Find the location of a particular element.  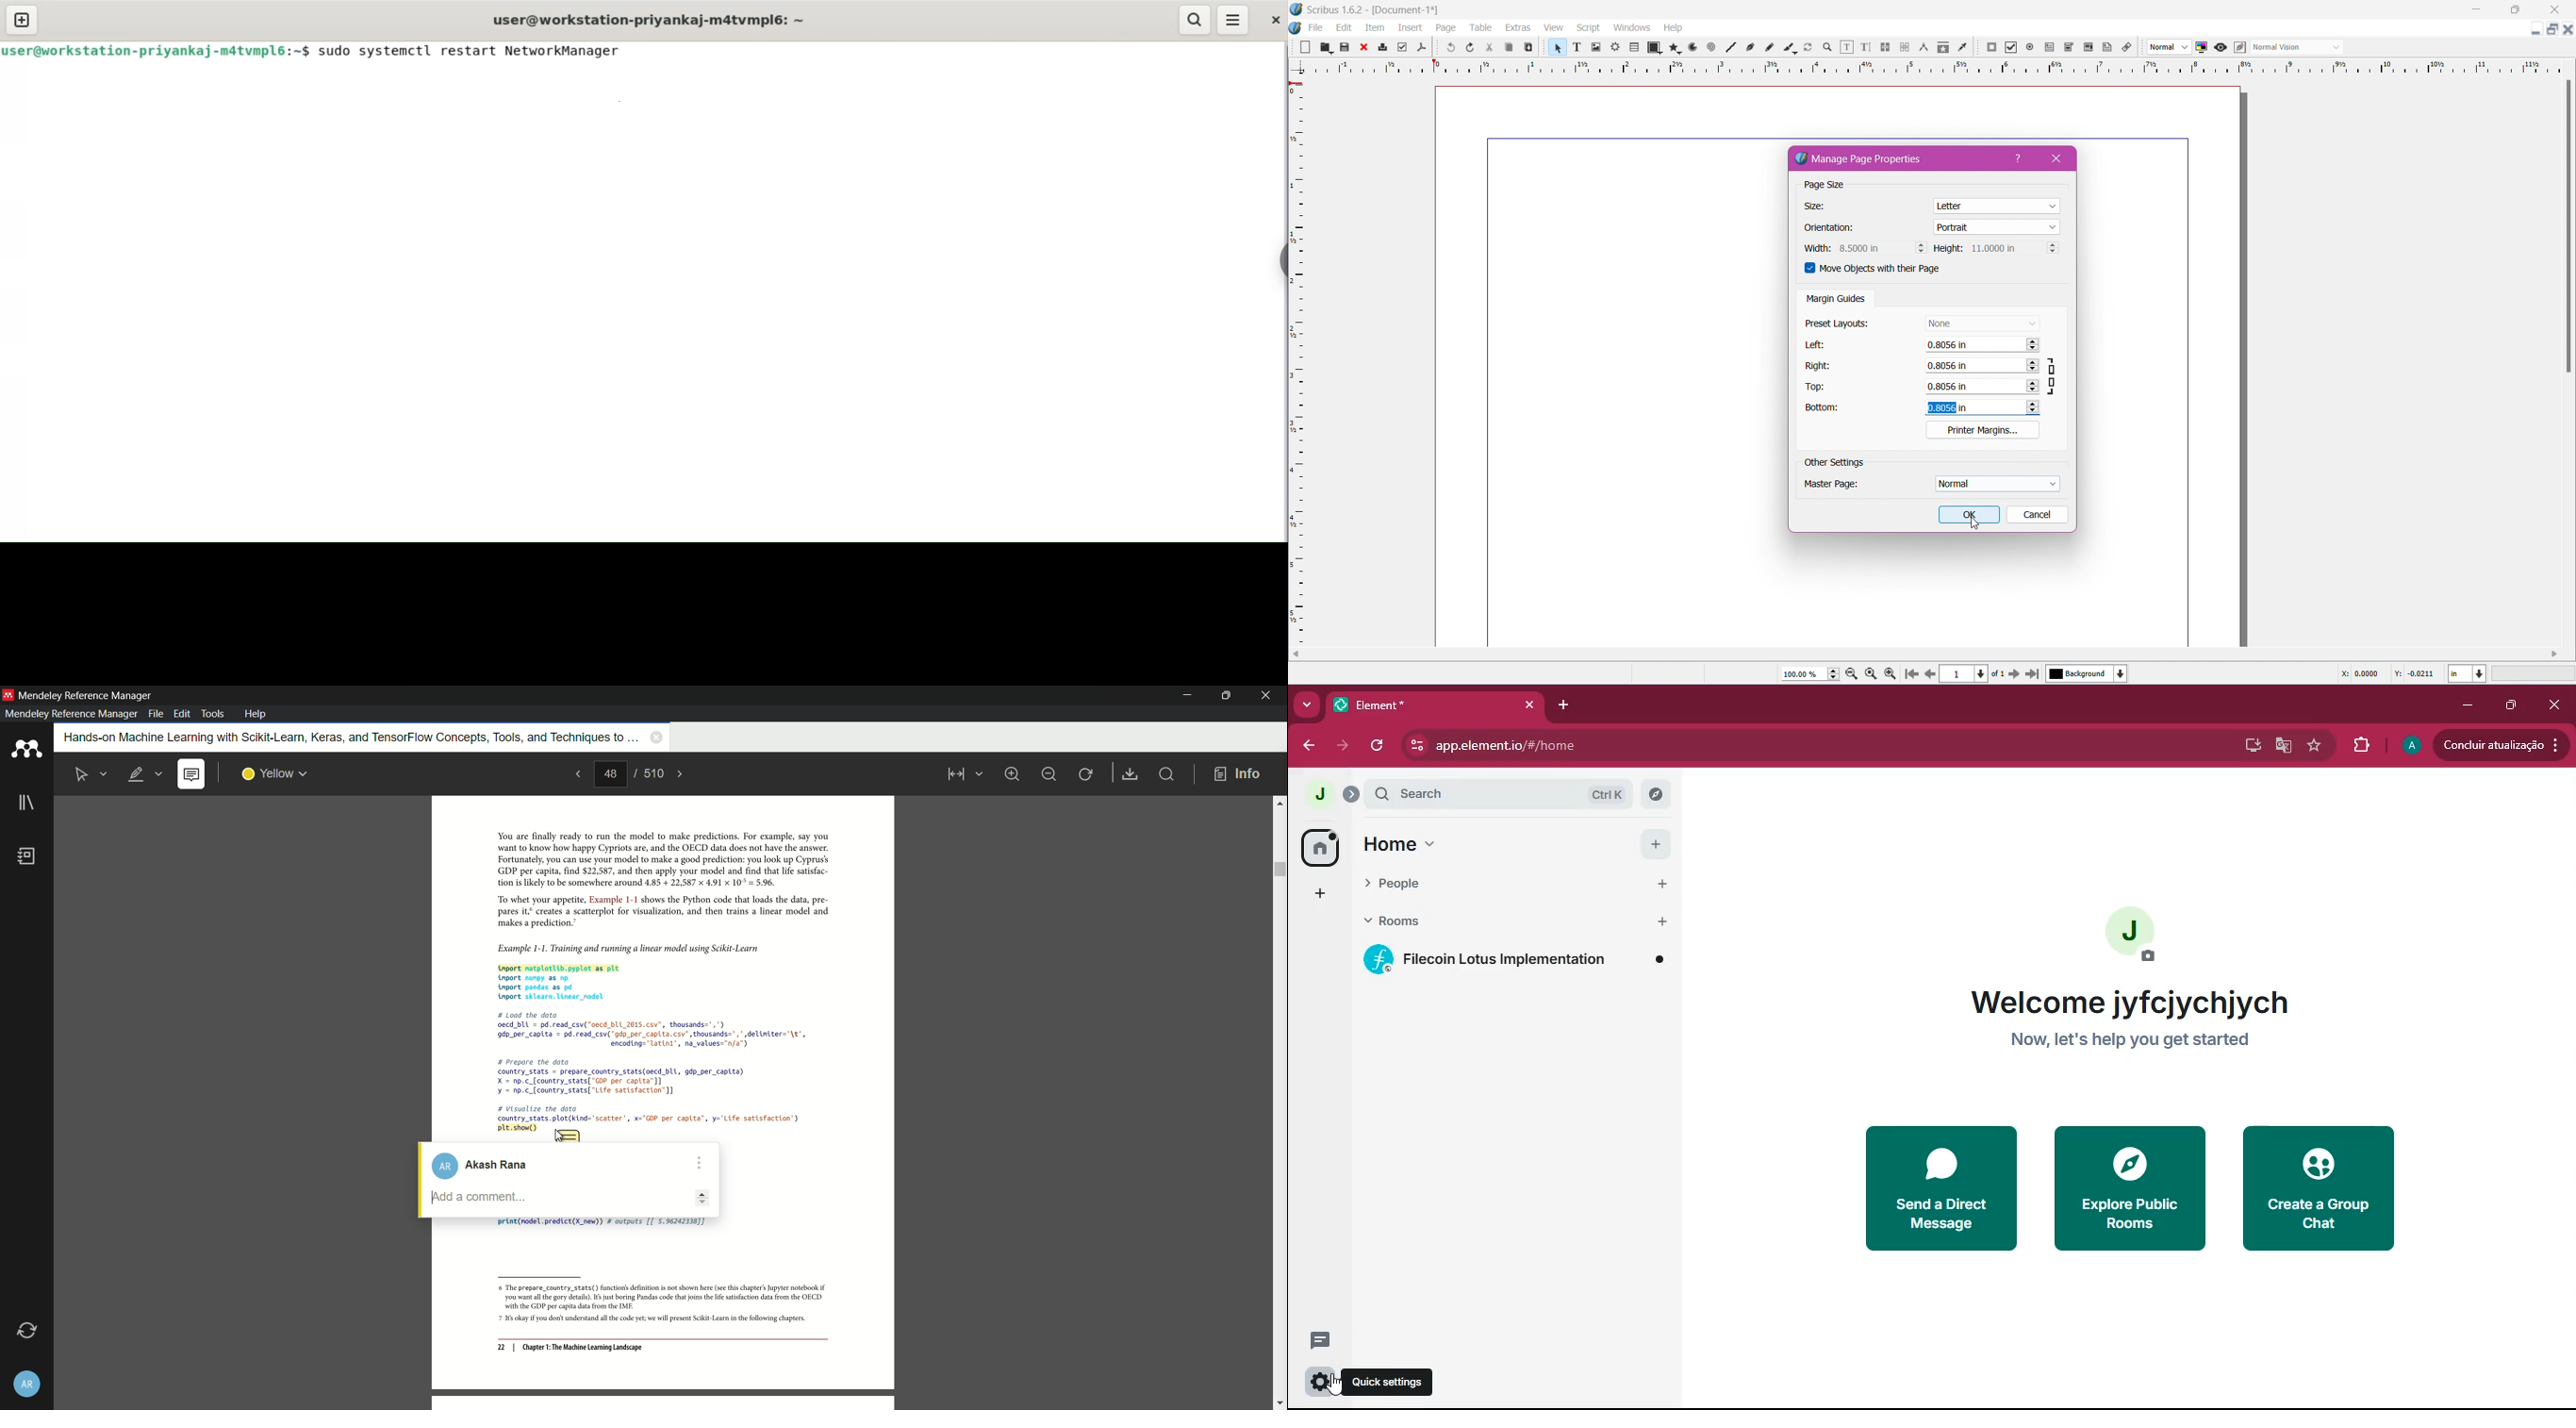

cursor for writing is located at coordinates (568, 1198).